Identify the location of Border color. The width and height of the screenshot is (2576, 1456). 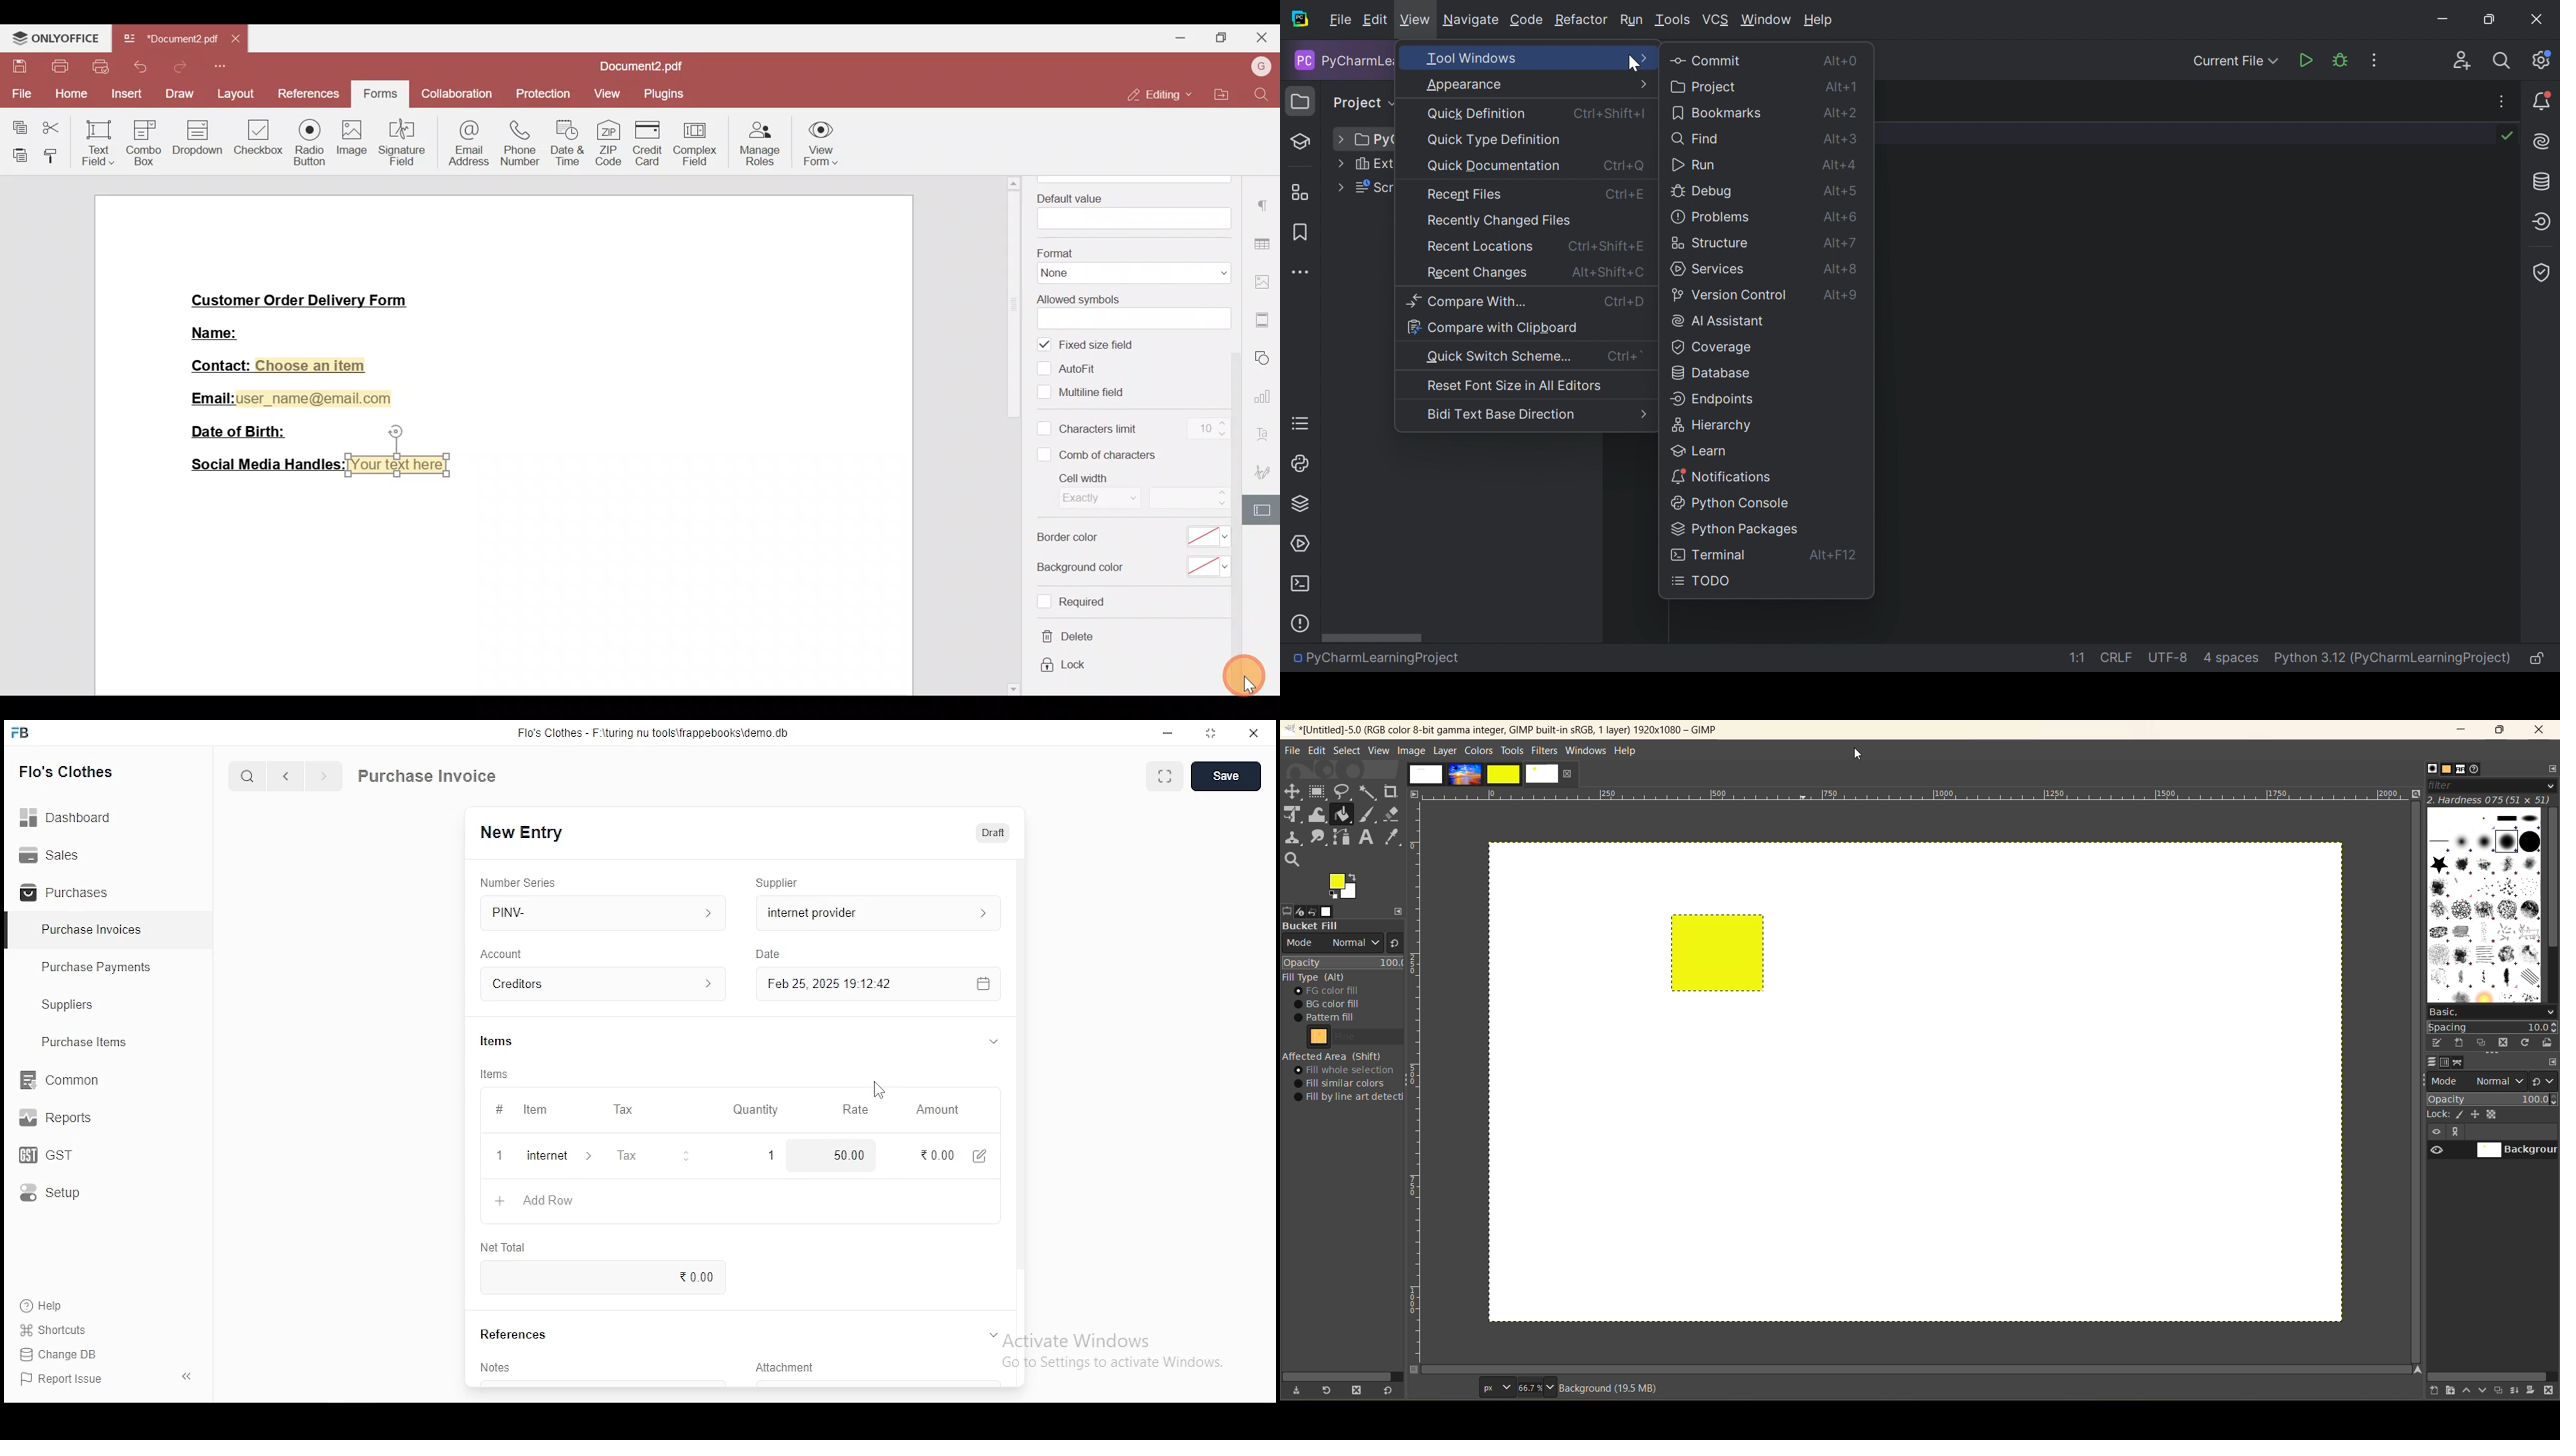
(1129, 540).